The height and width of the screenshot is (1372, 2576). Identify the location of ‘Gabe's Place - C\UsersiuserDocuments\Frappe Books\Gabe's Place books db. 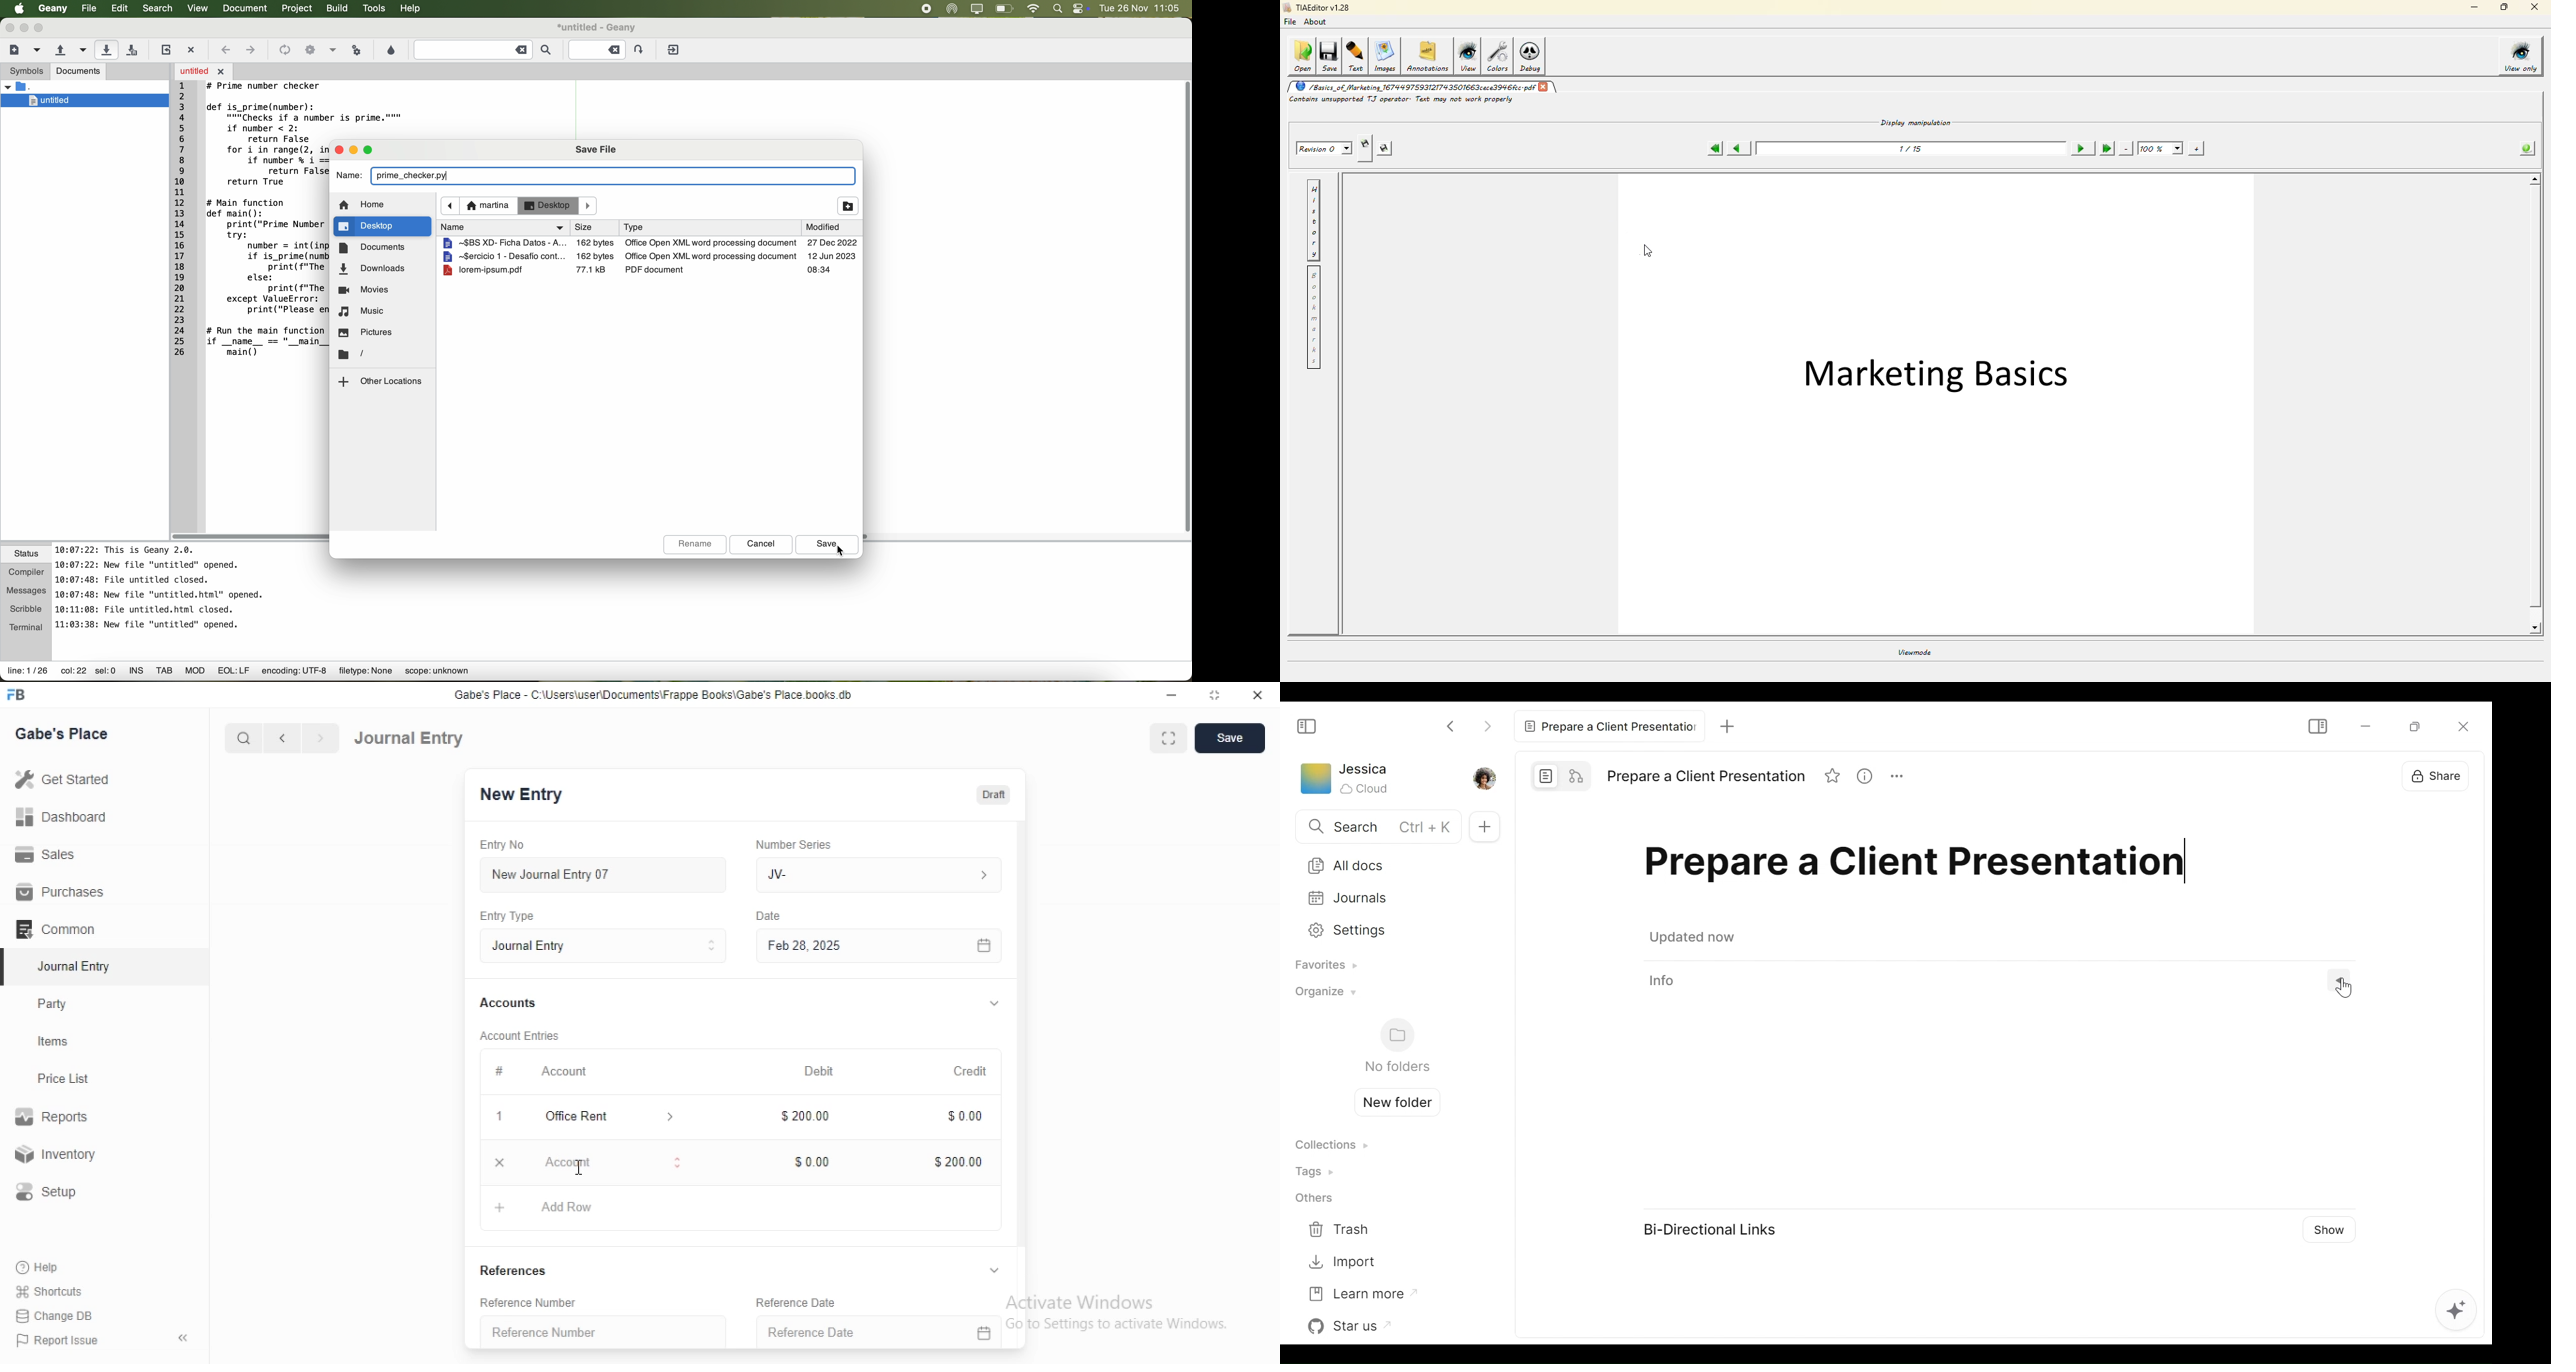
(653, 694).